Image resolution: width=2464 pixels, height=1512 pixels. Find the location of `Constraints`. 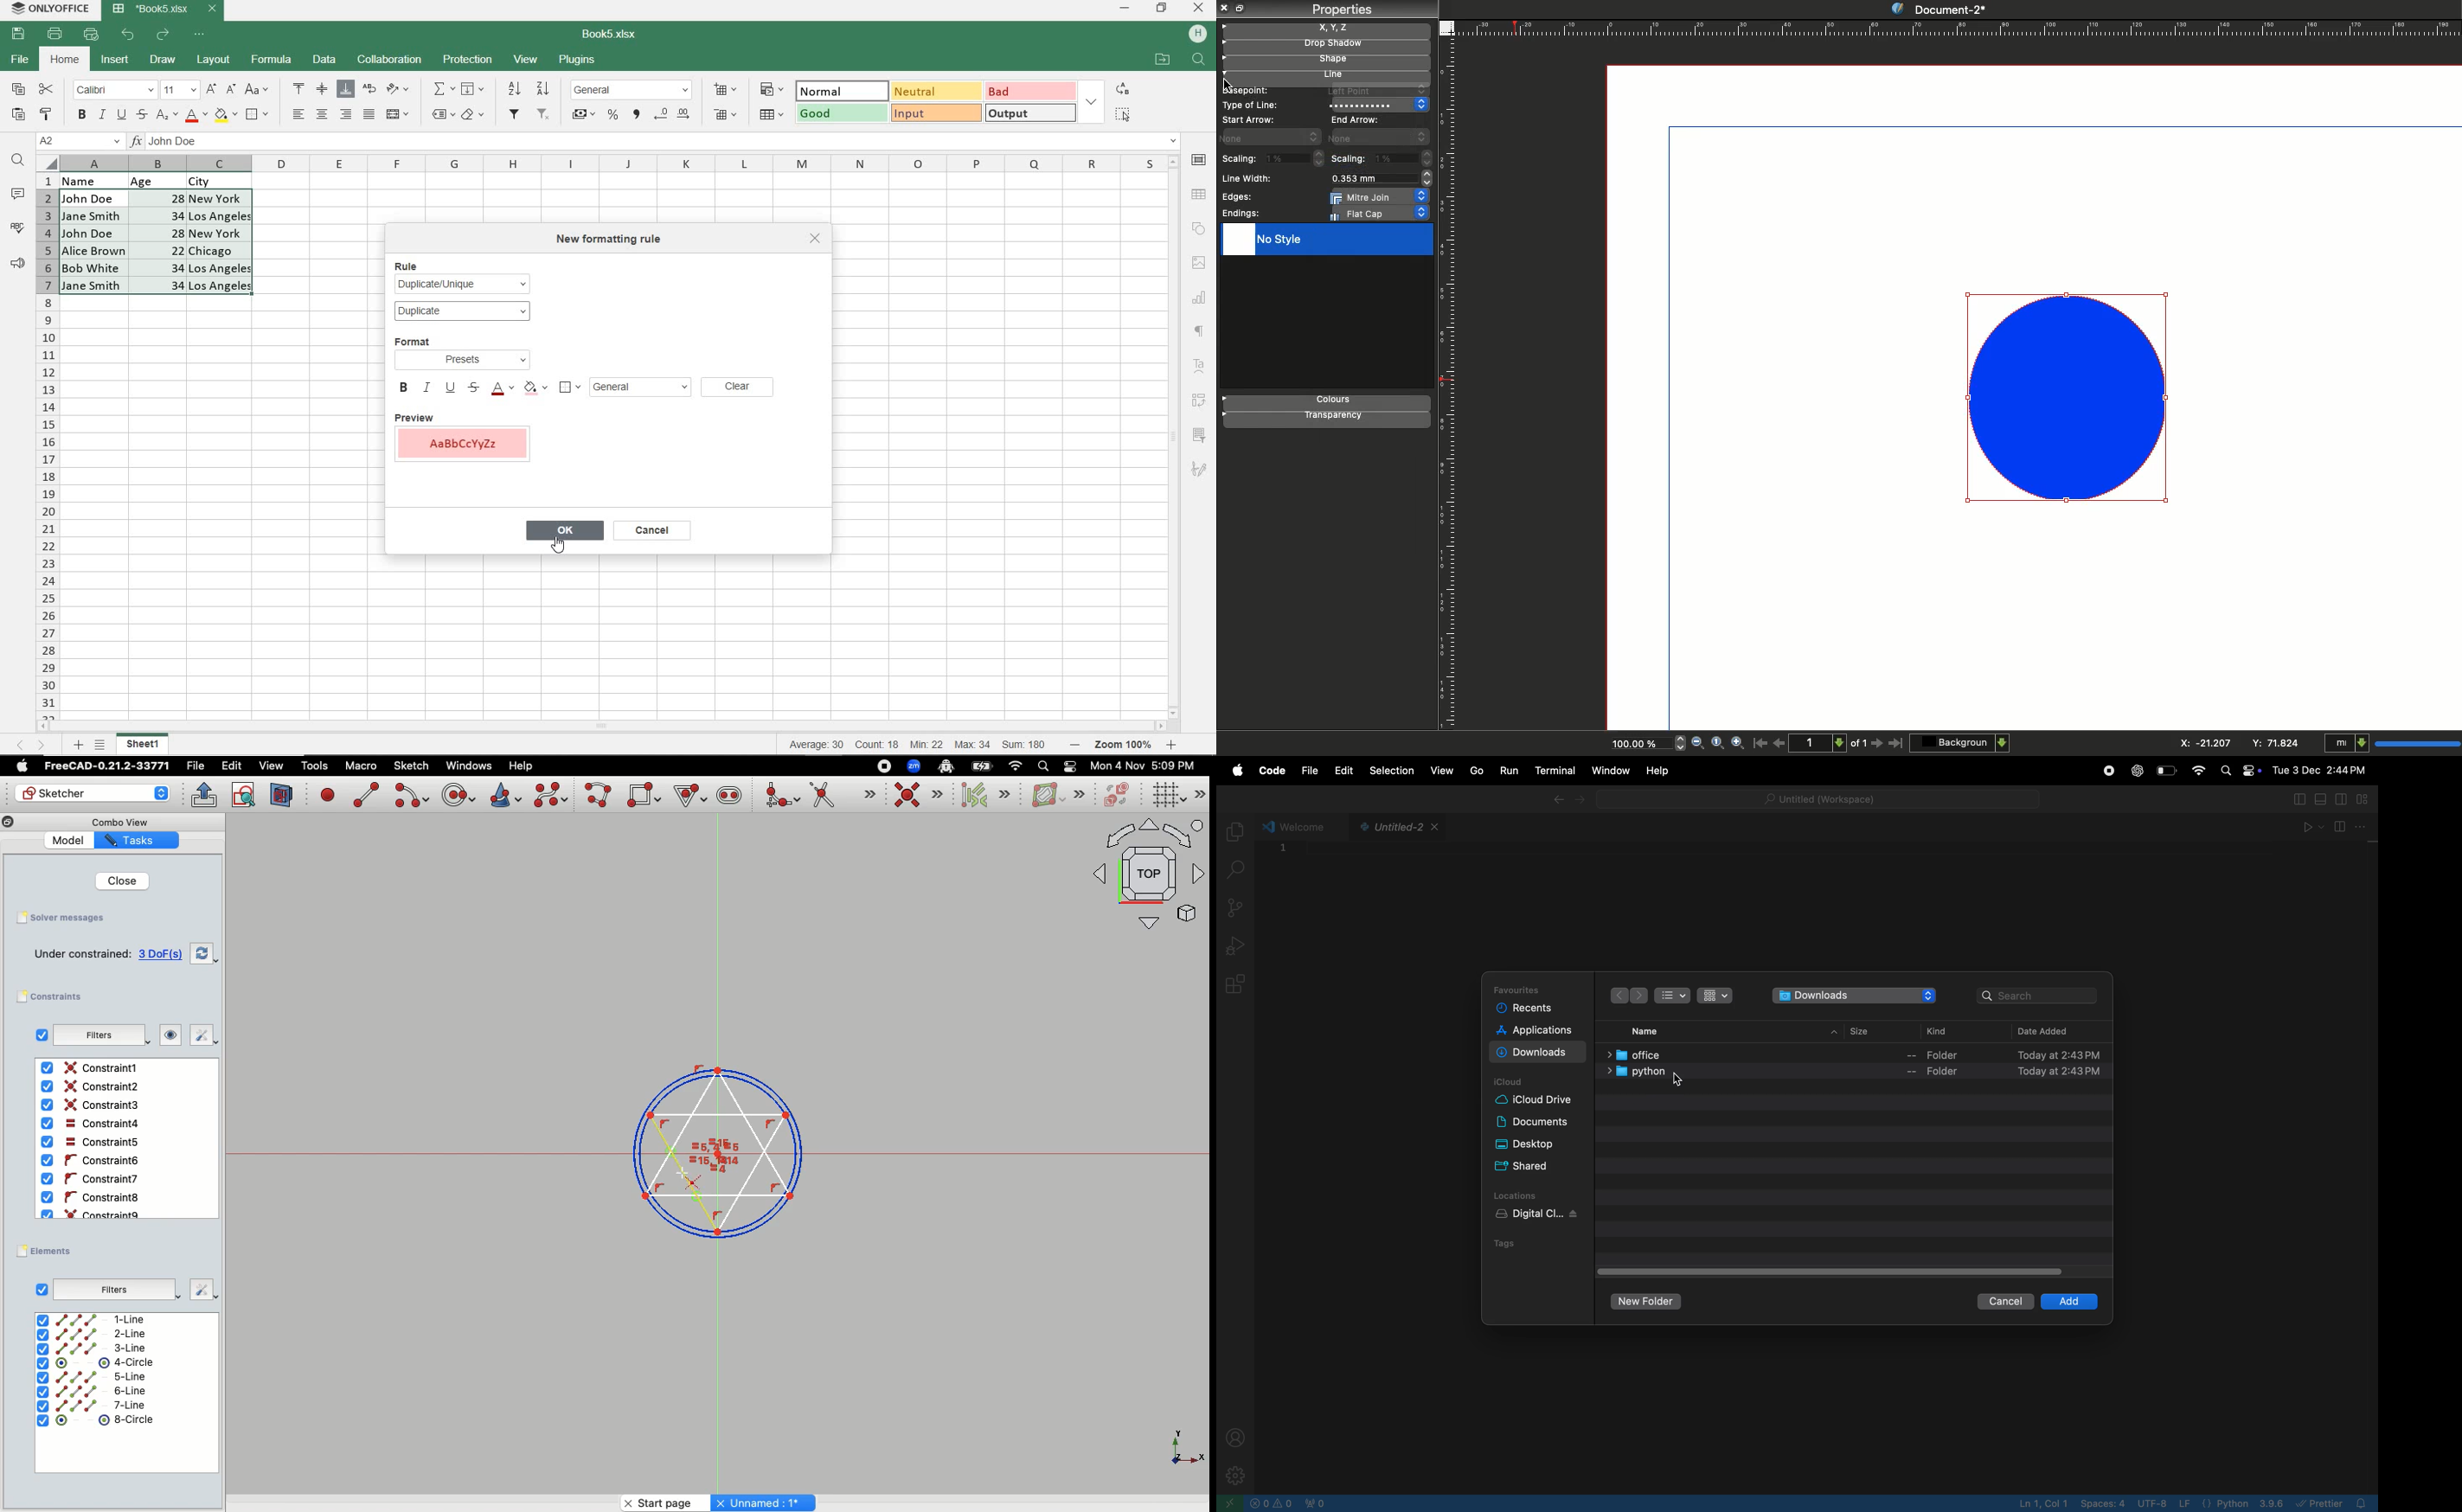

Constraints is located at coordinates (56, 997).